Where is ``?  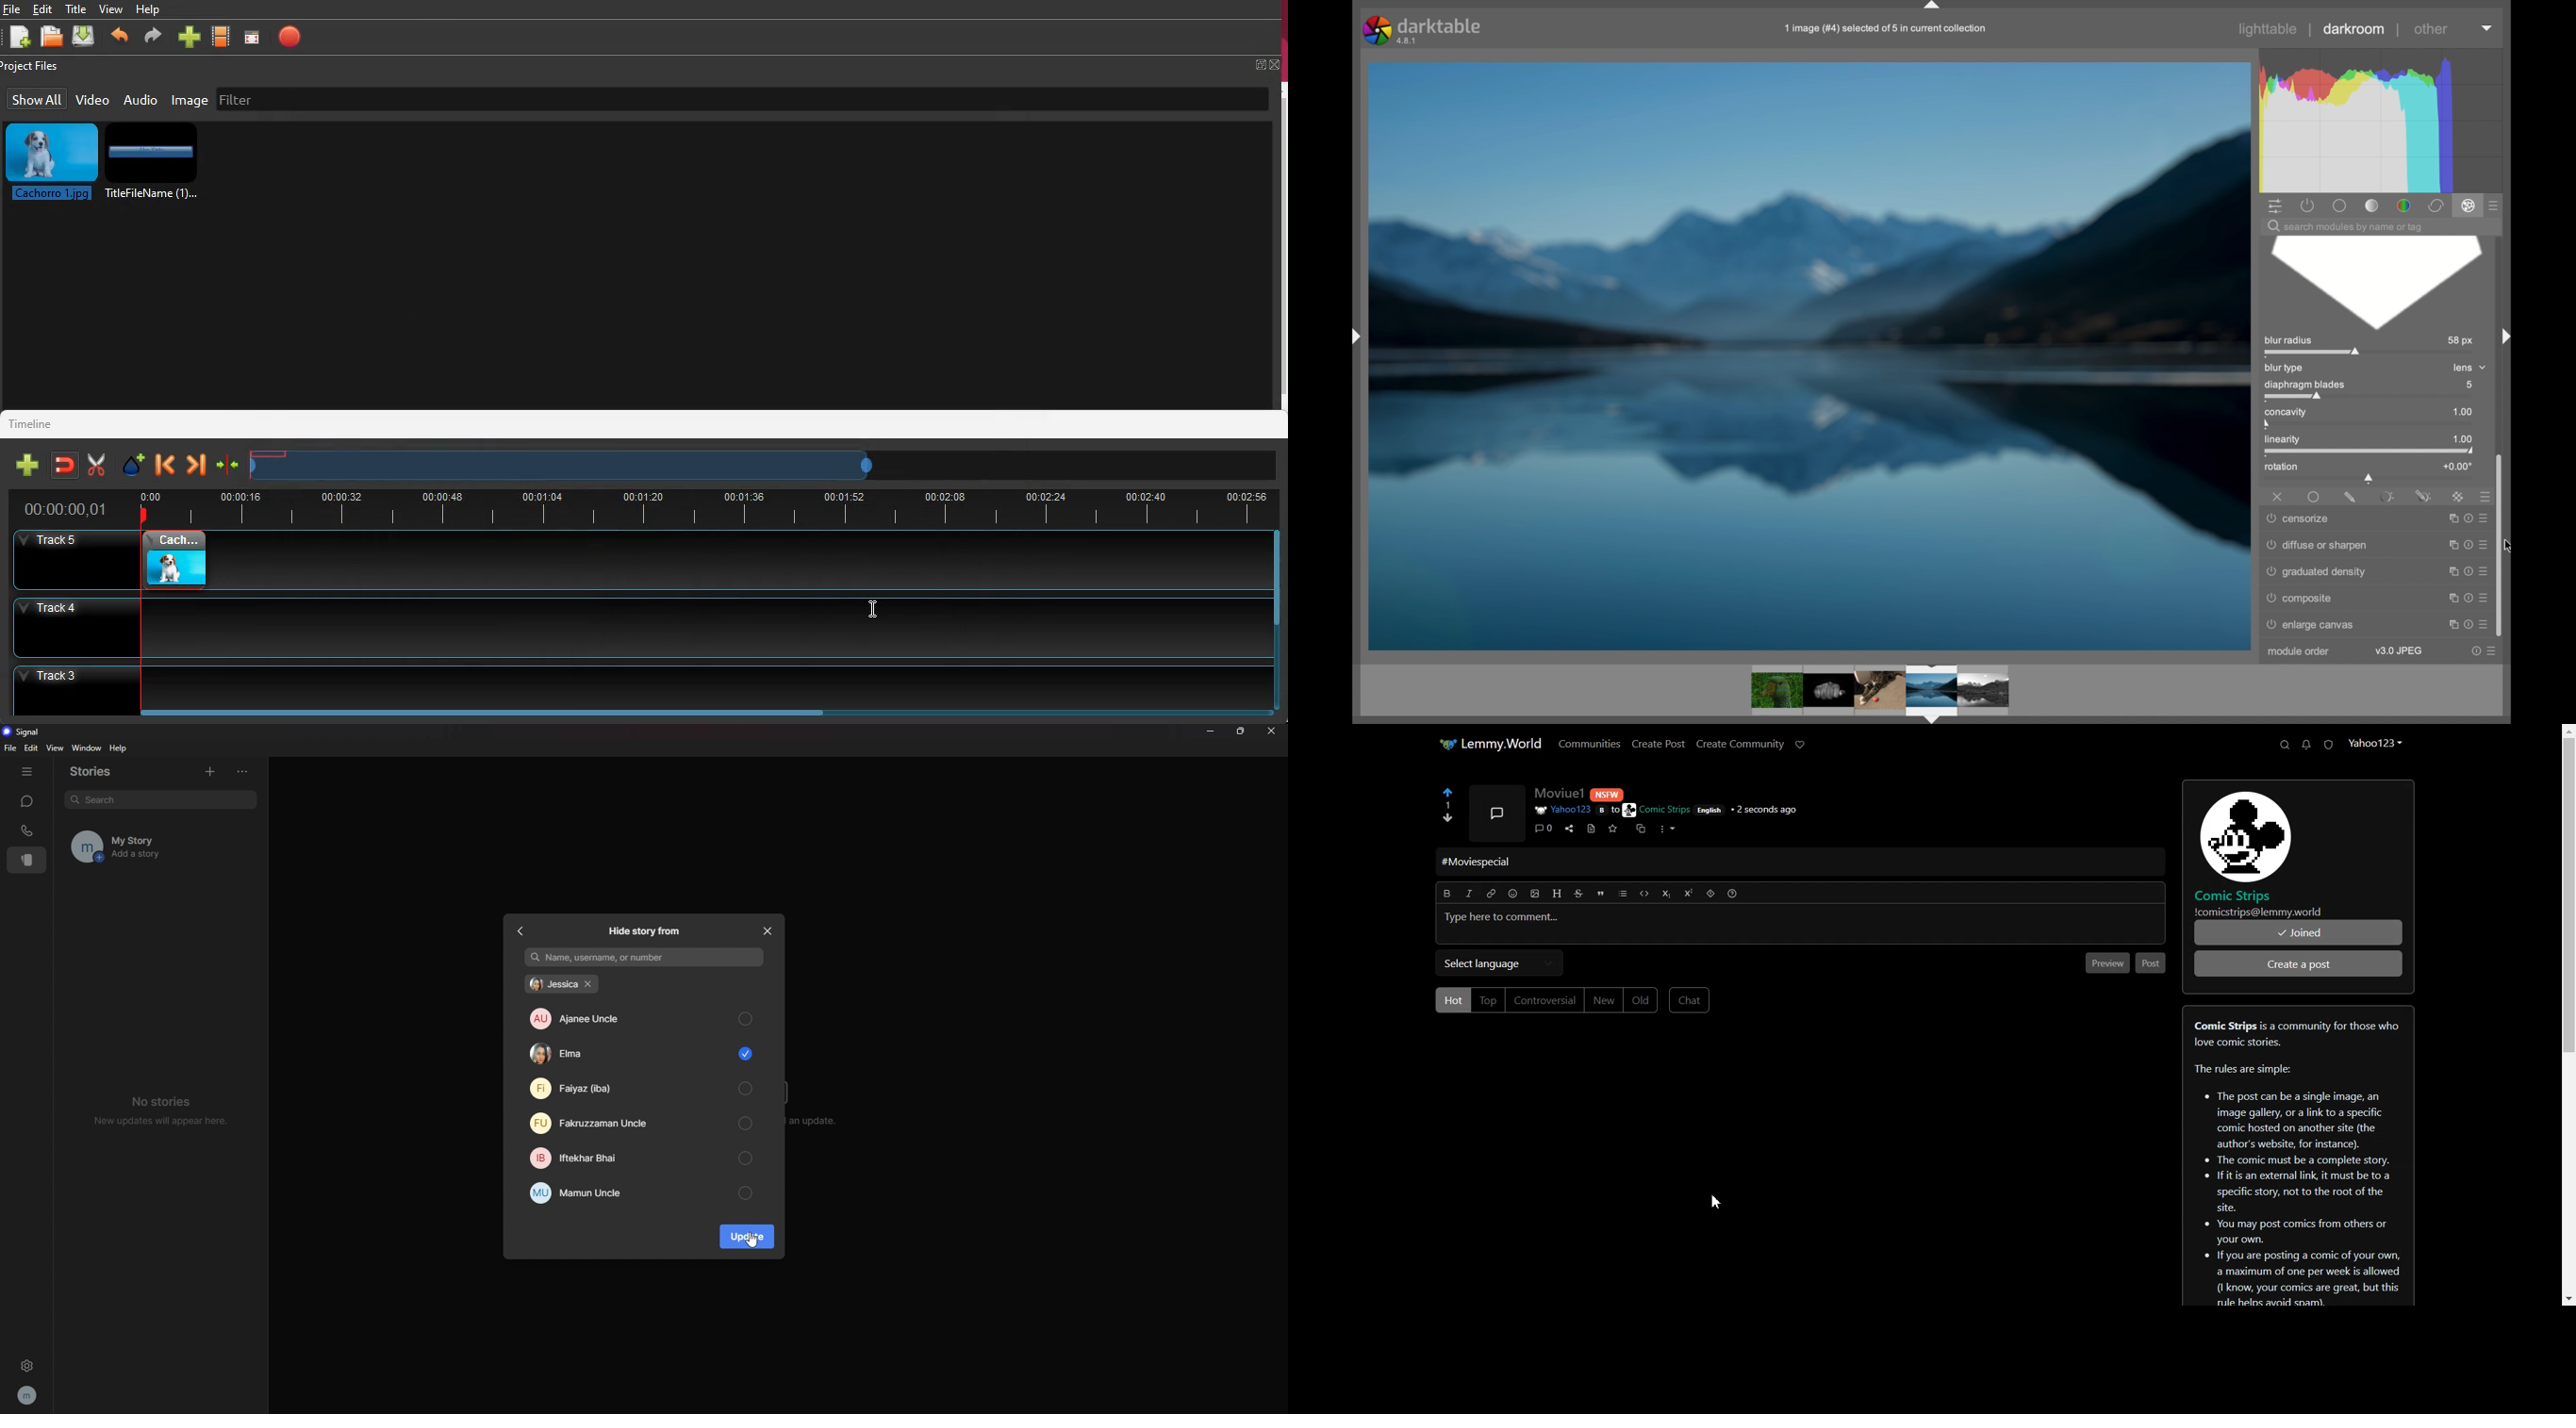  is located at coordinates (67, 510).